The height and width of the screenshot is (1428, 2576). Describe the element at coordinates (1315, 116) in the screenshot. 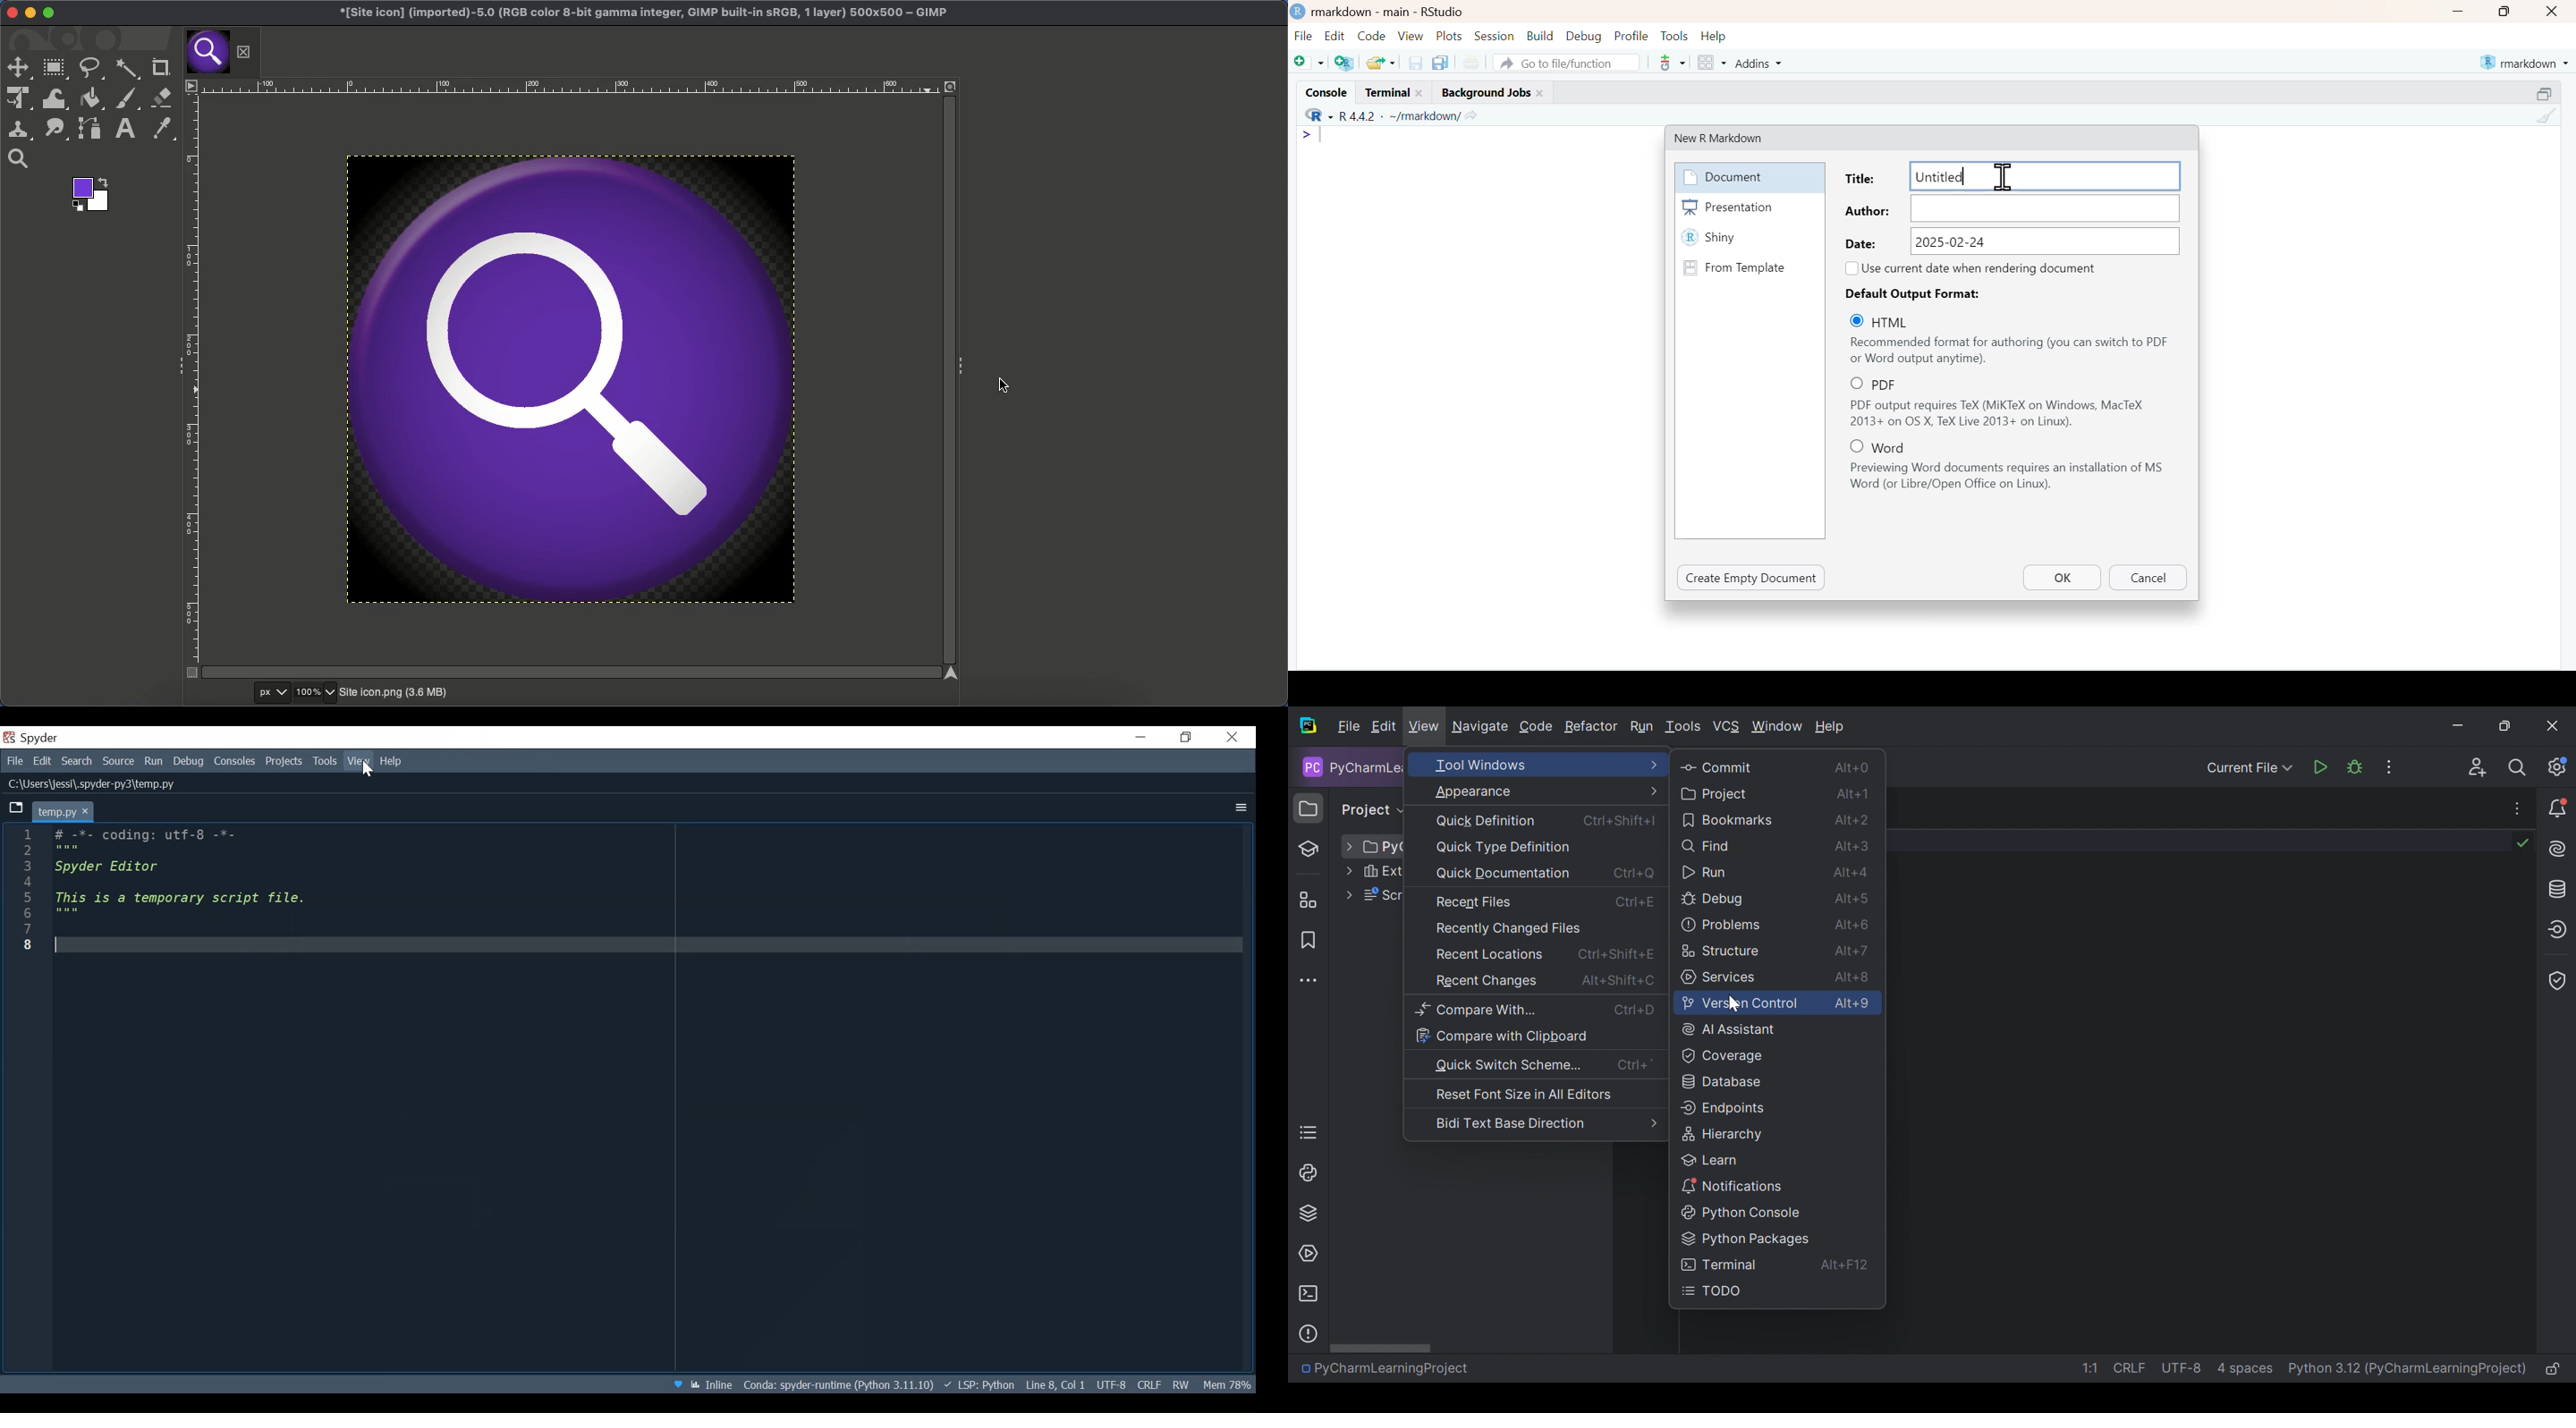

I see `selected language - R` at that location.